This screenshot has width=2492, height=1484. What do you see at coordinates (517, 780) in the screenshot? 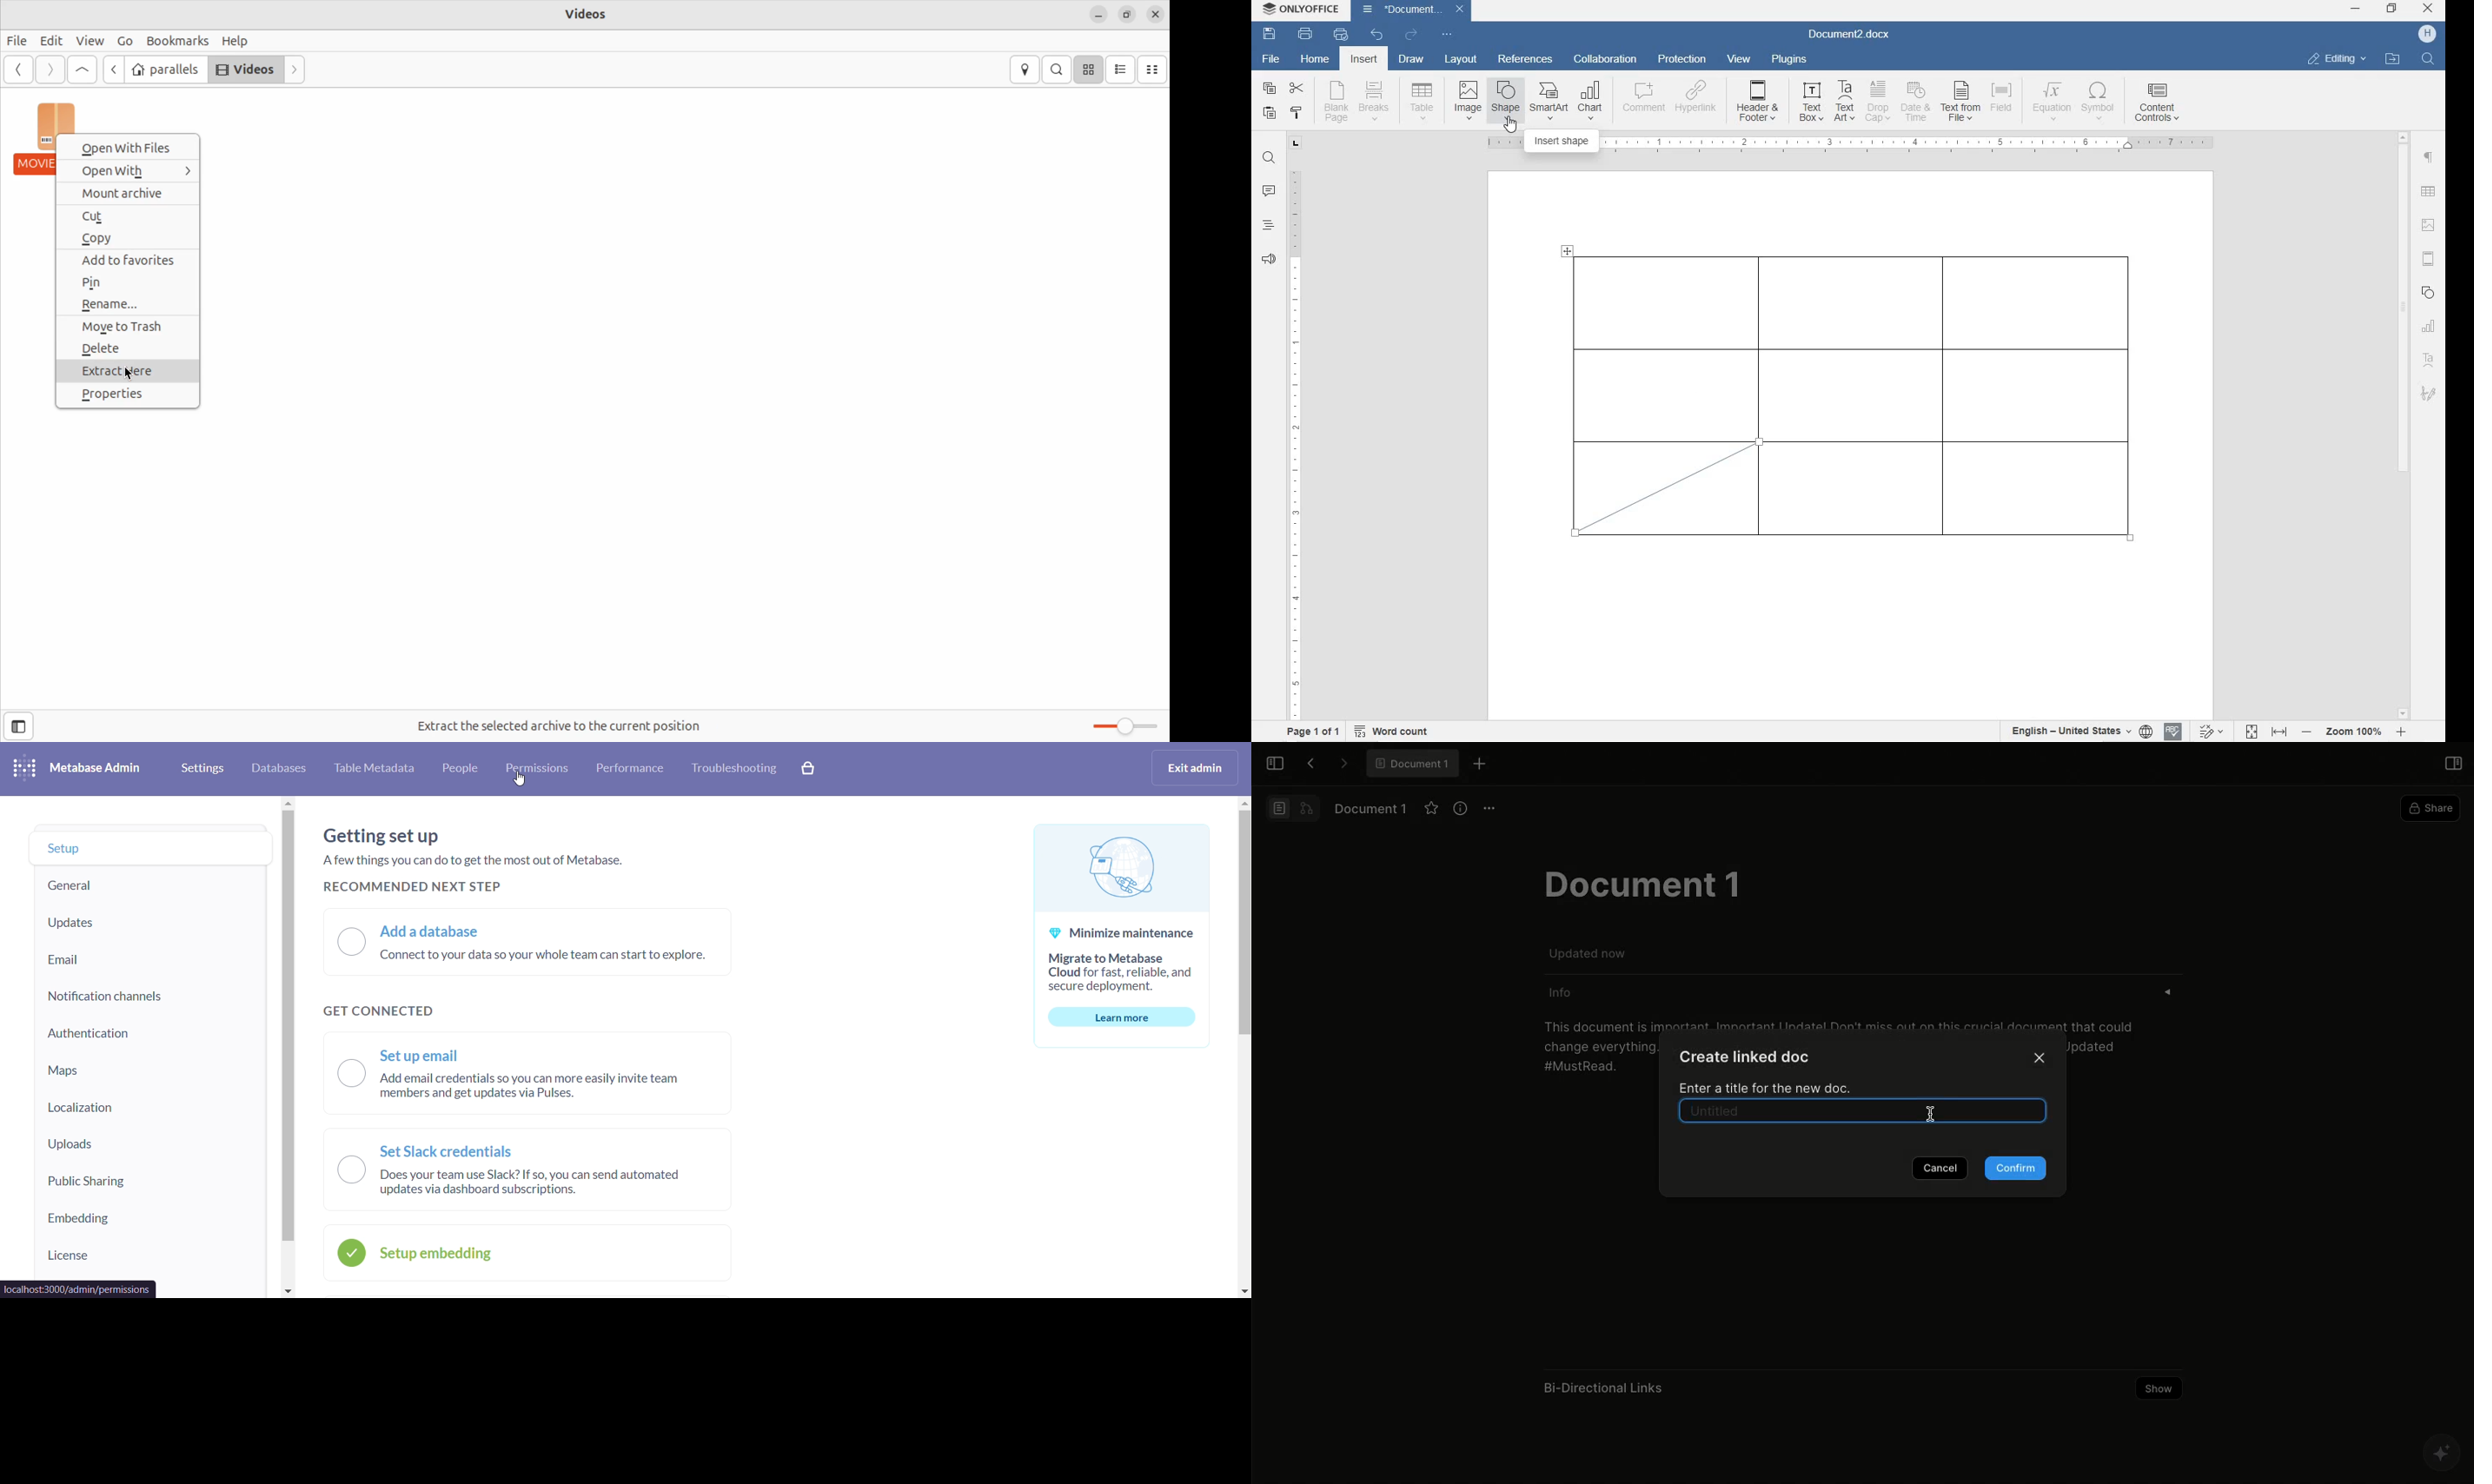
I see `cursor` at bounding box center [517, 780].